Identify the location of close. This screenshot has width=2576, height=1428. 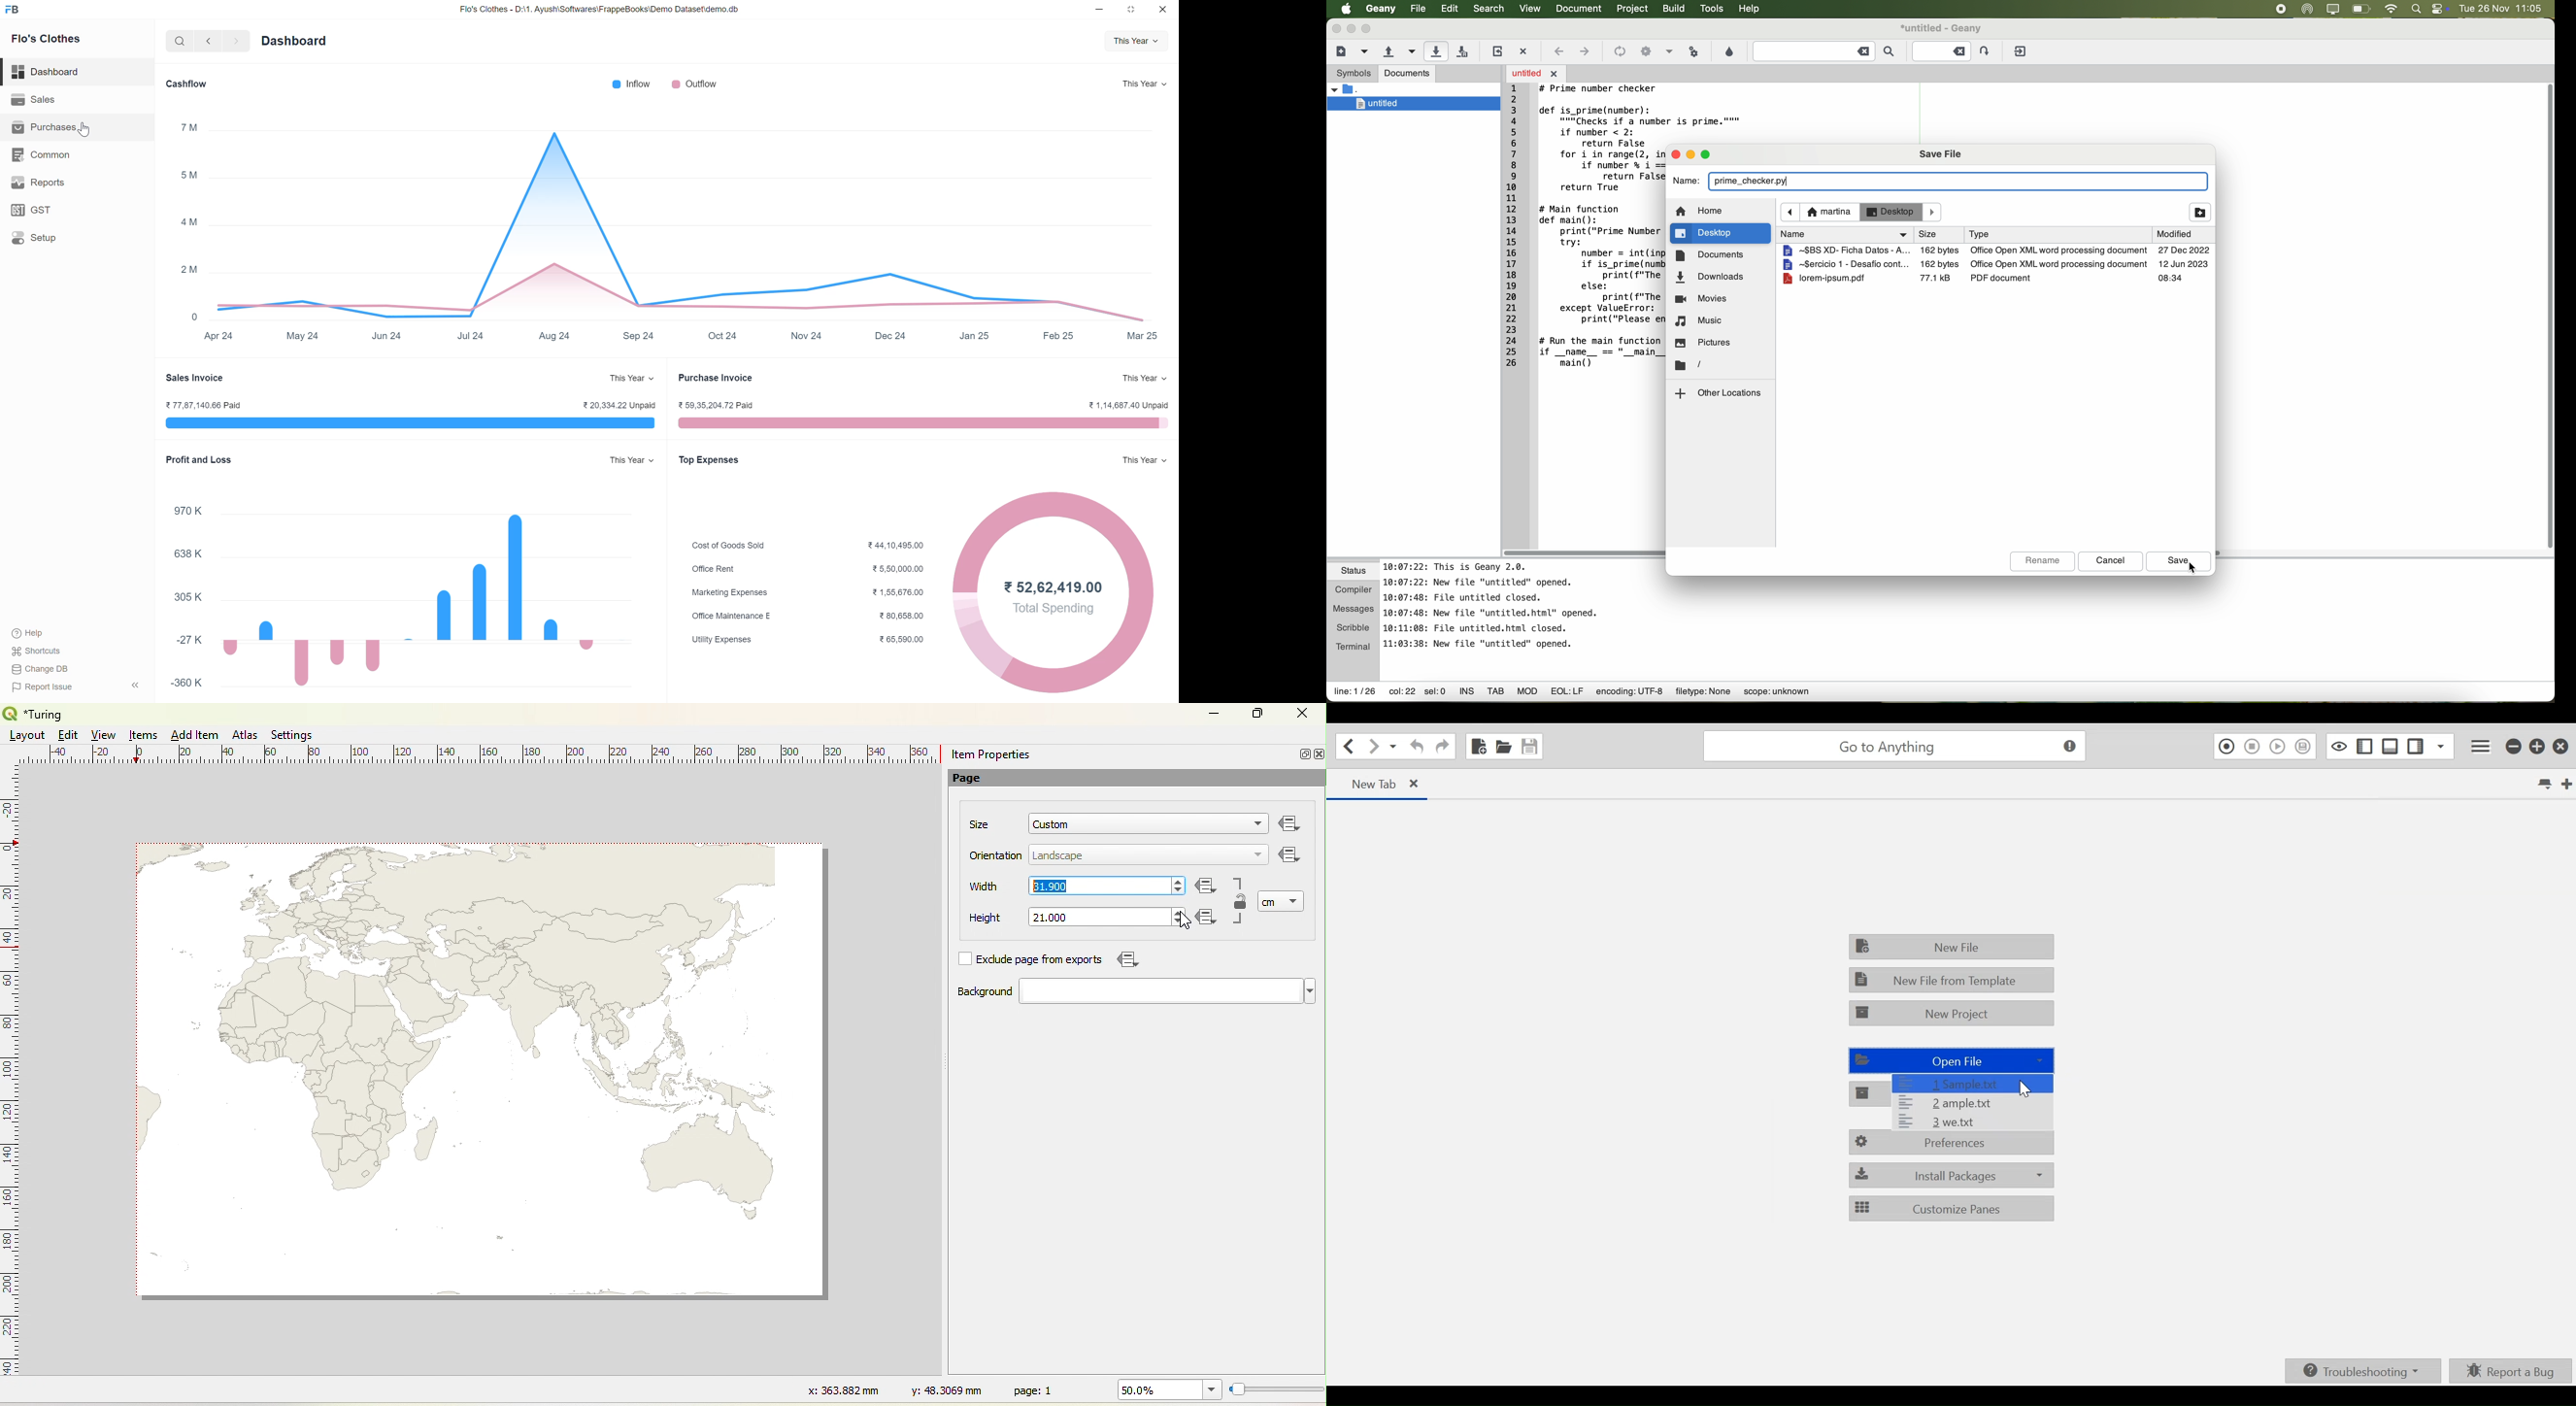
(1166, 8).